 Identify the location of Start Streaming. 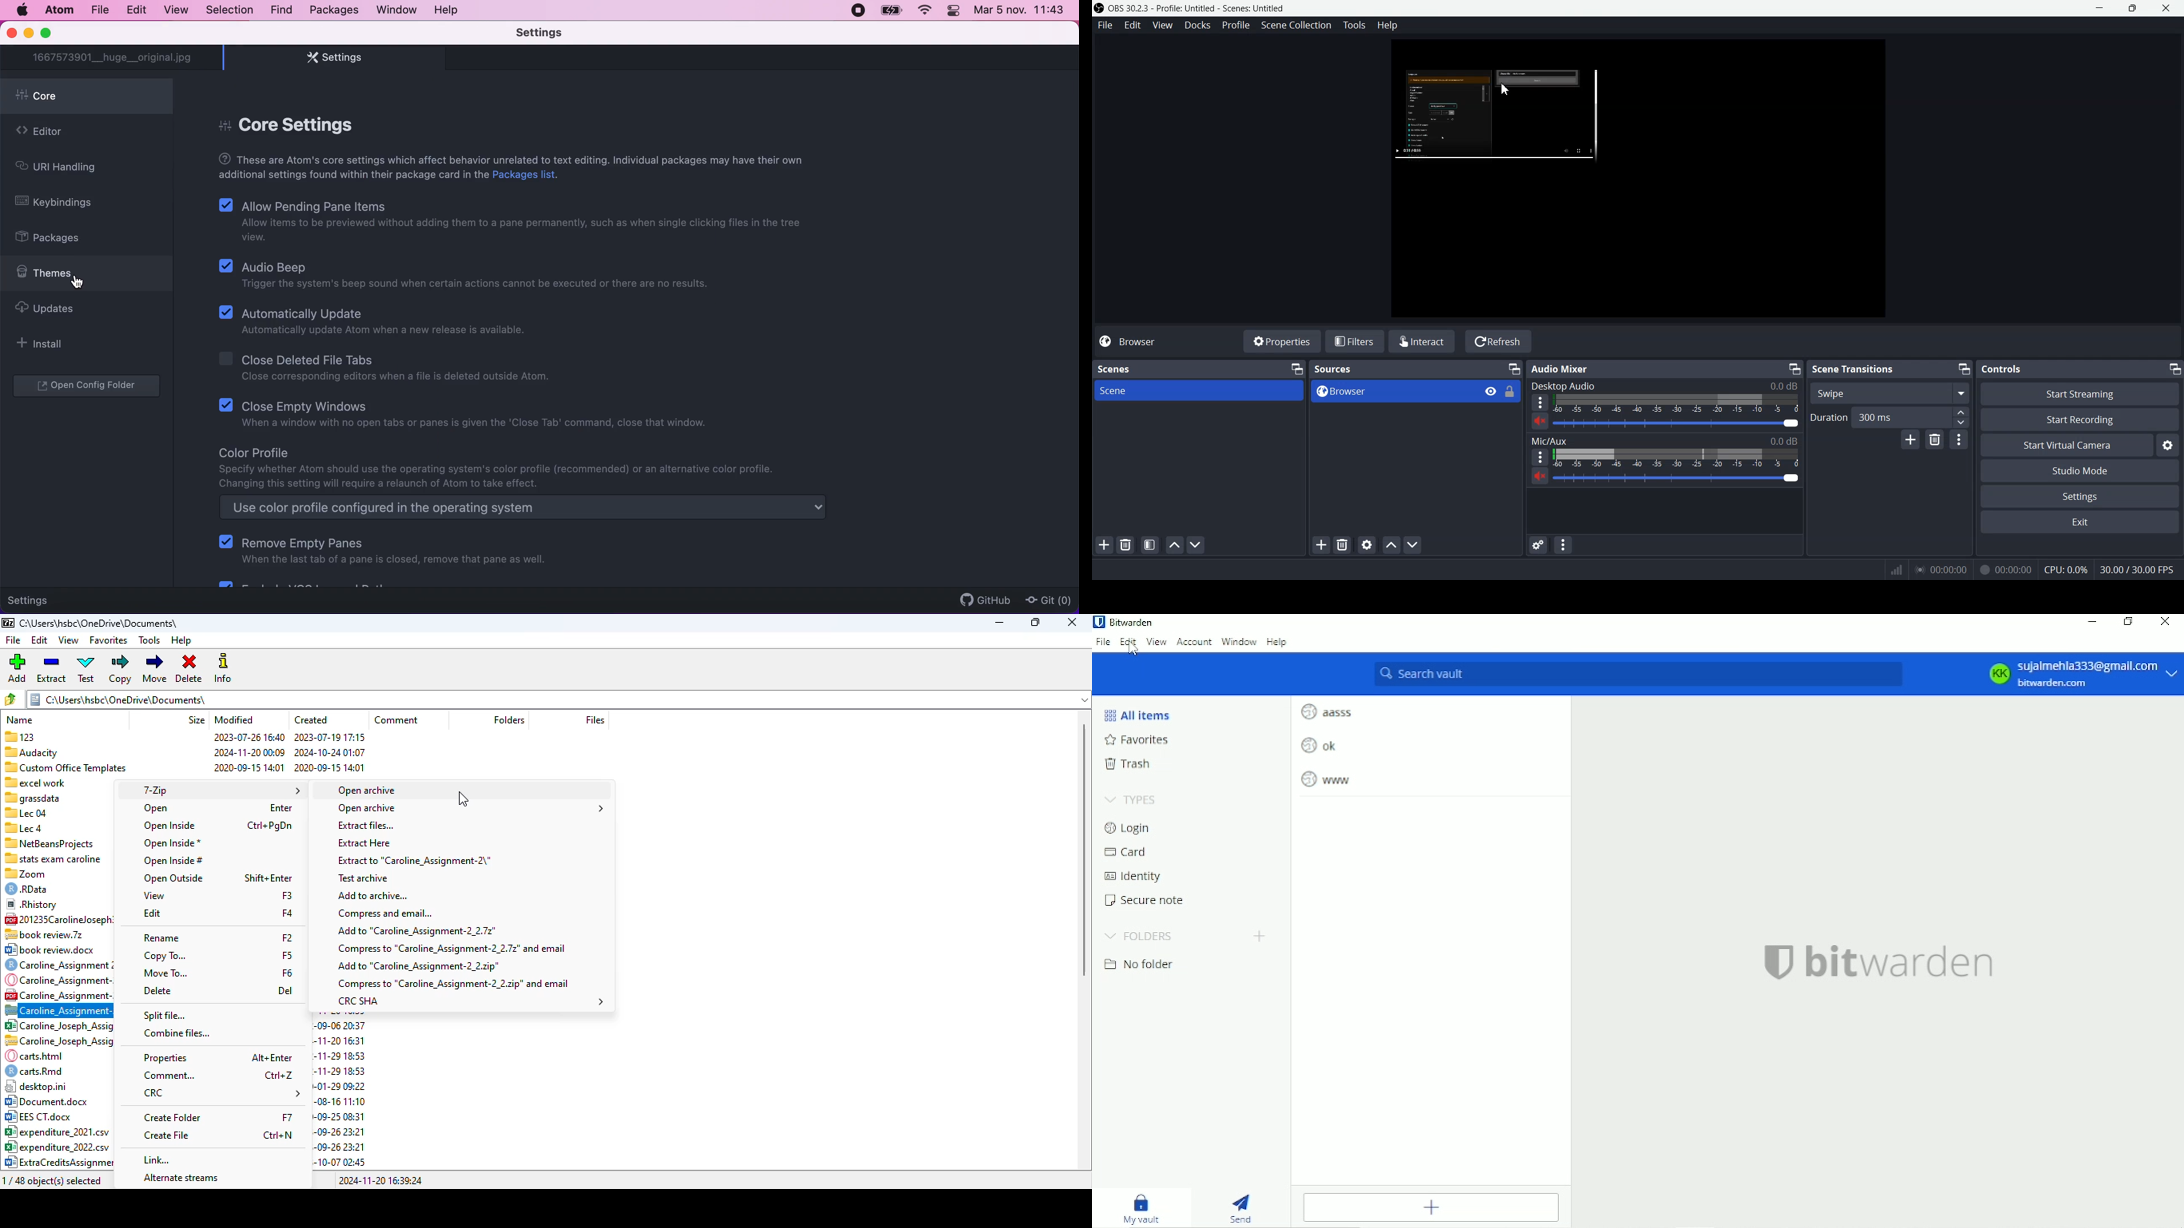
(2080, 394).